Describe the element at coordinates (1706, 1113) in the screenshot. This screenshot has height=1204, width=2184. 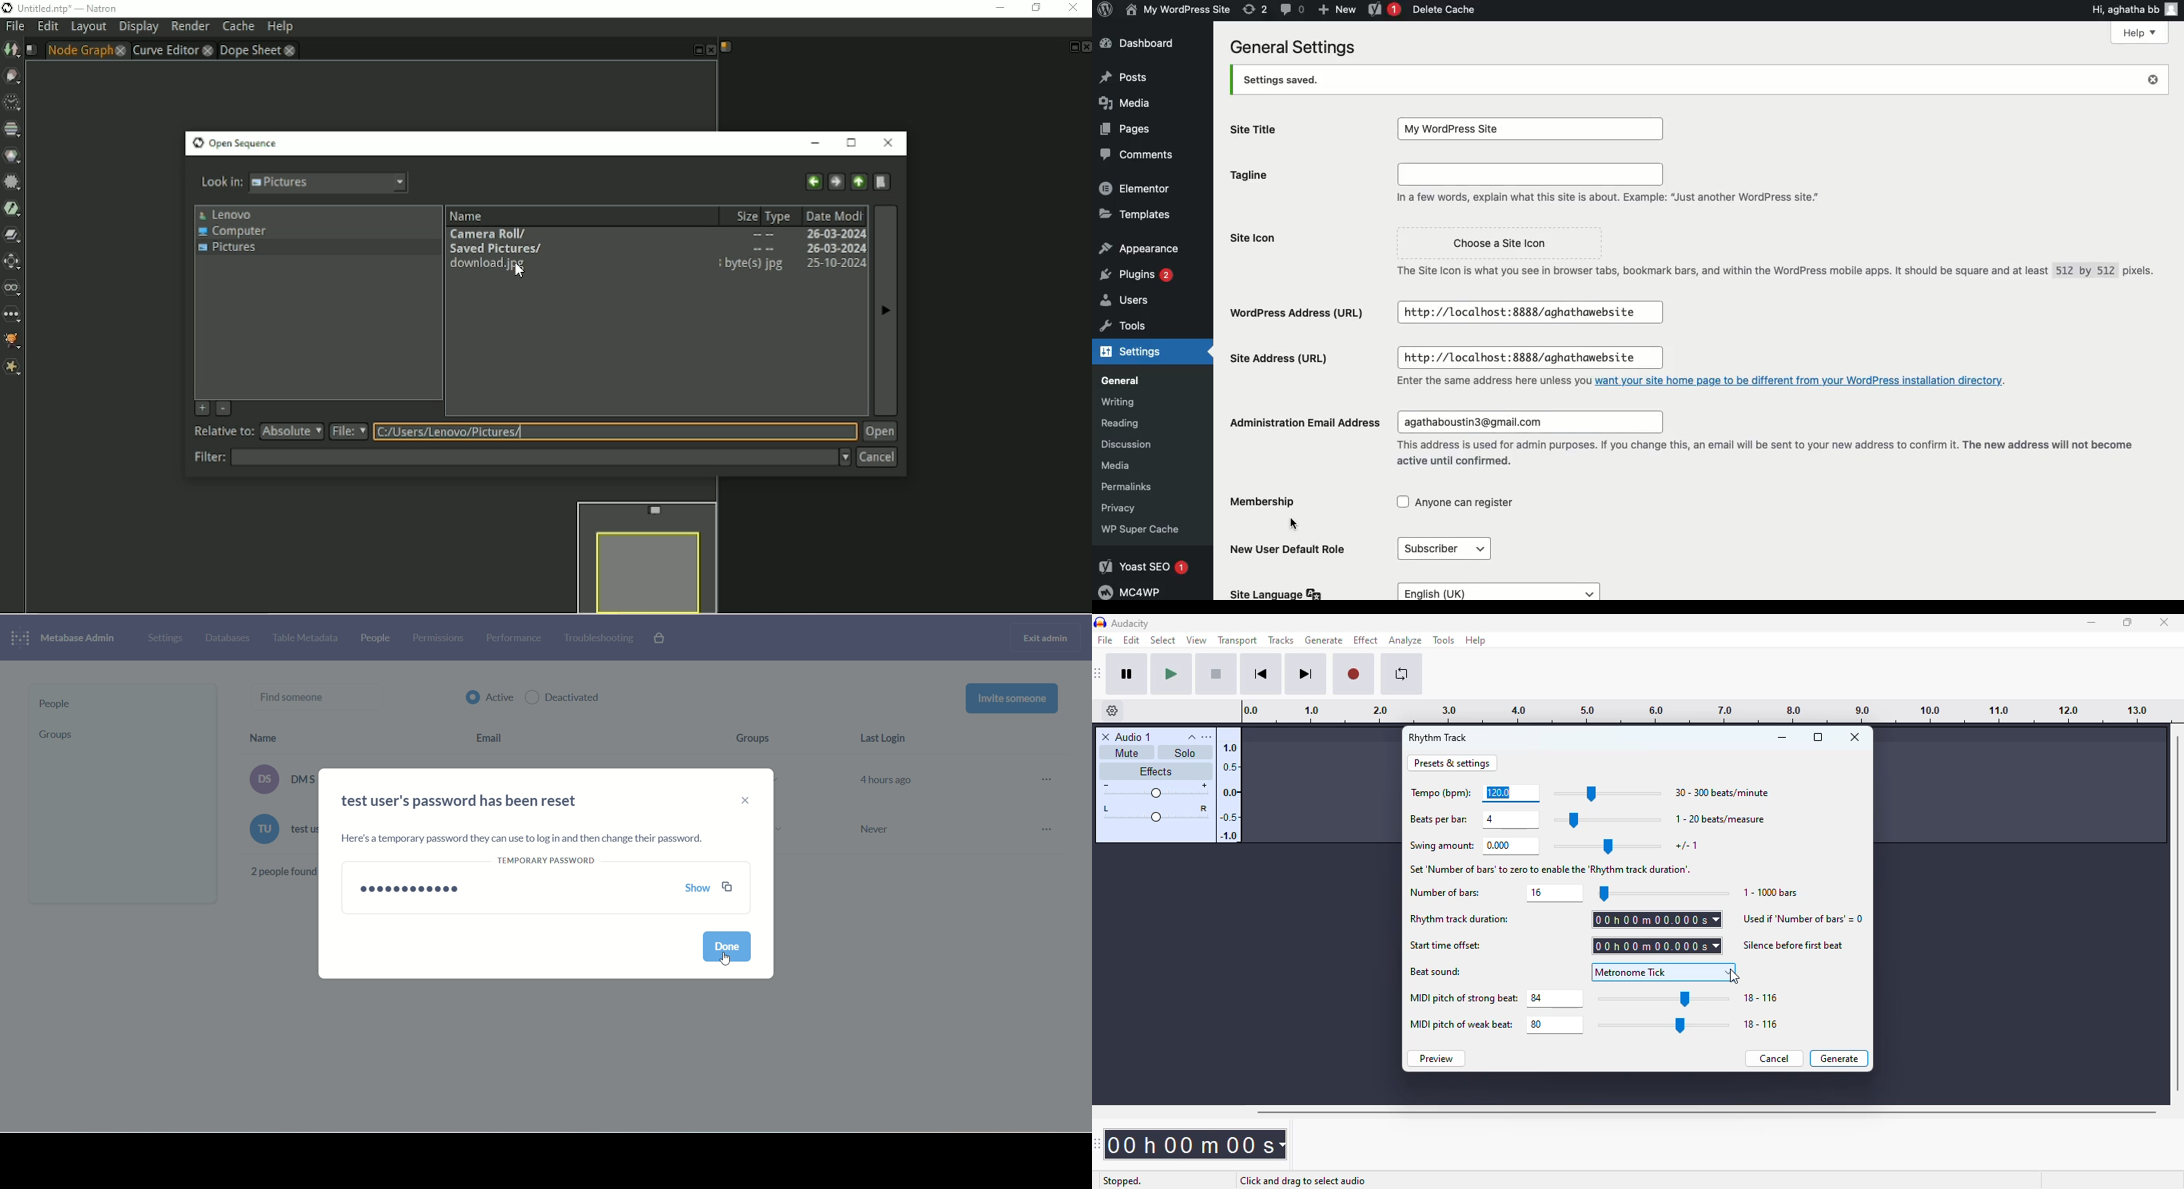
I see `horizontal scroll bar` at that location.